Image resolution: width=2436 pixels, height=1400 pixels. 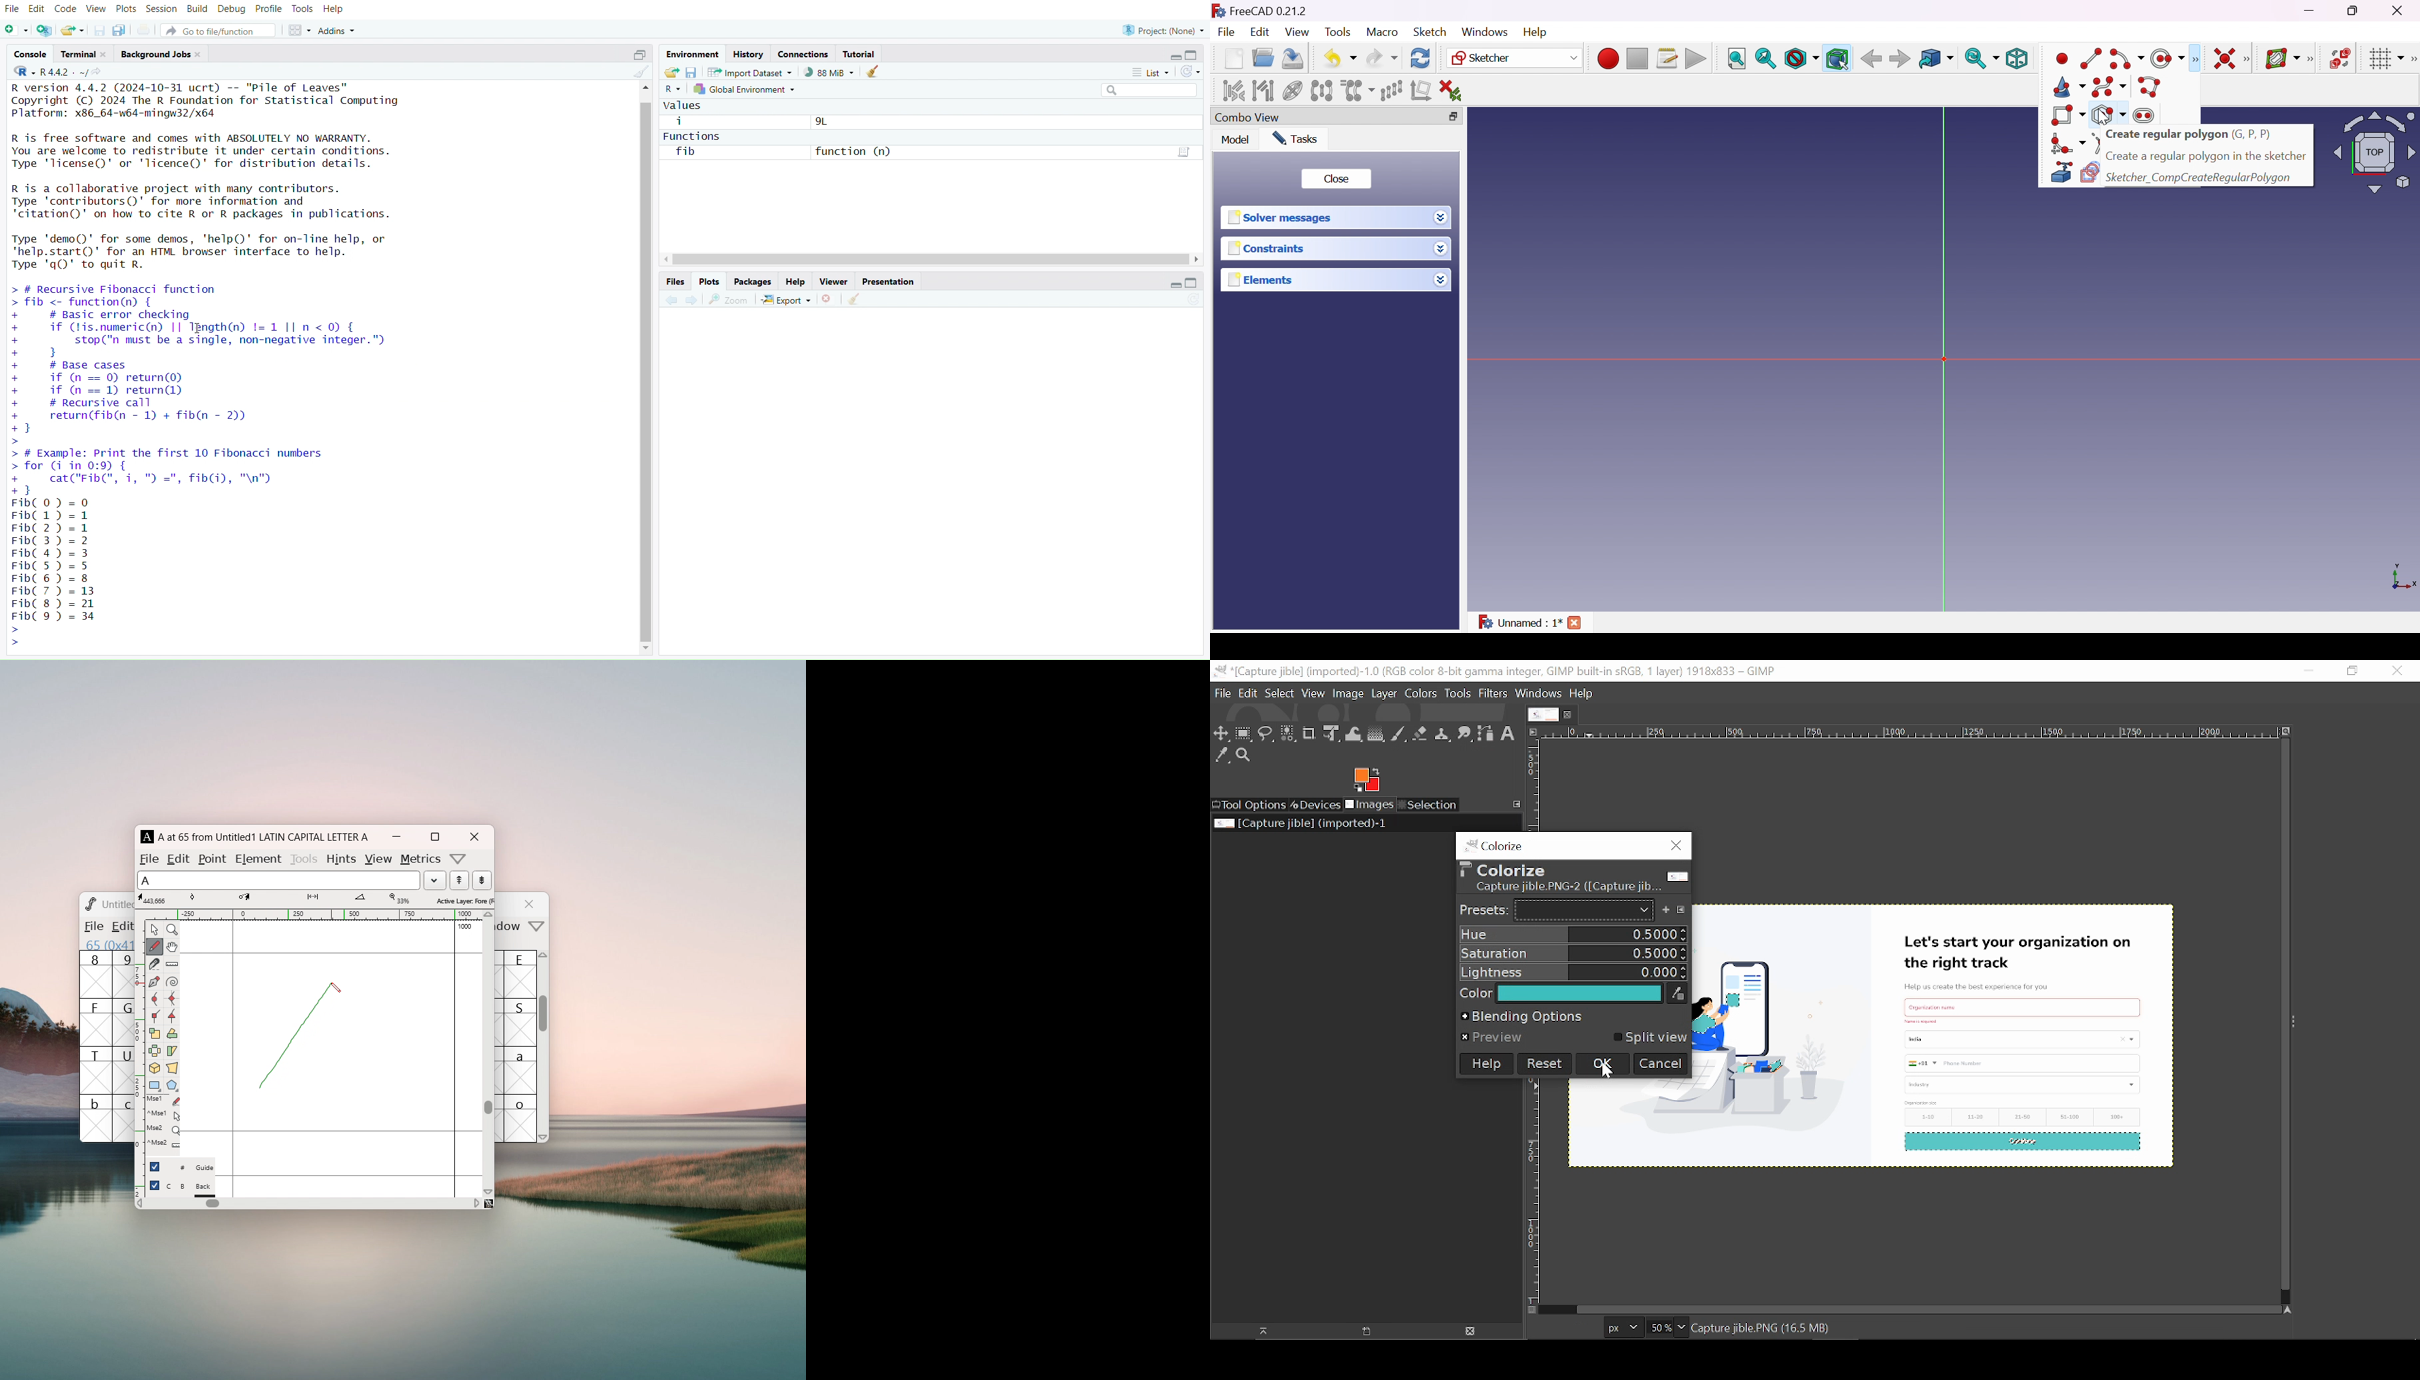 What do you see at coordinates (1638, 59) in the screenshot?
I see `Stop macro recording...` at bounding box center [1638, 59].